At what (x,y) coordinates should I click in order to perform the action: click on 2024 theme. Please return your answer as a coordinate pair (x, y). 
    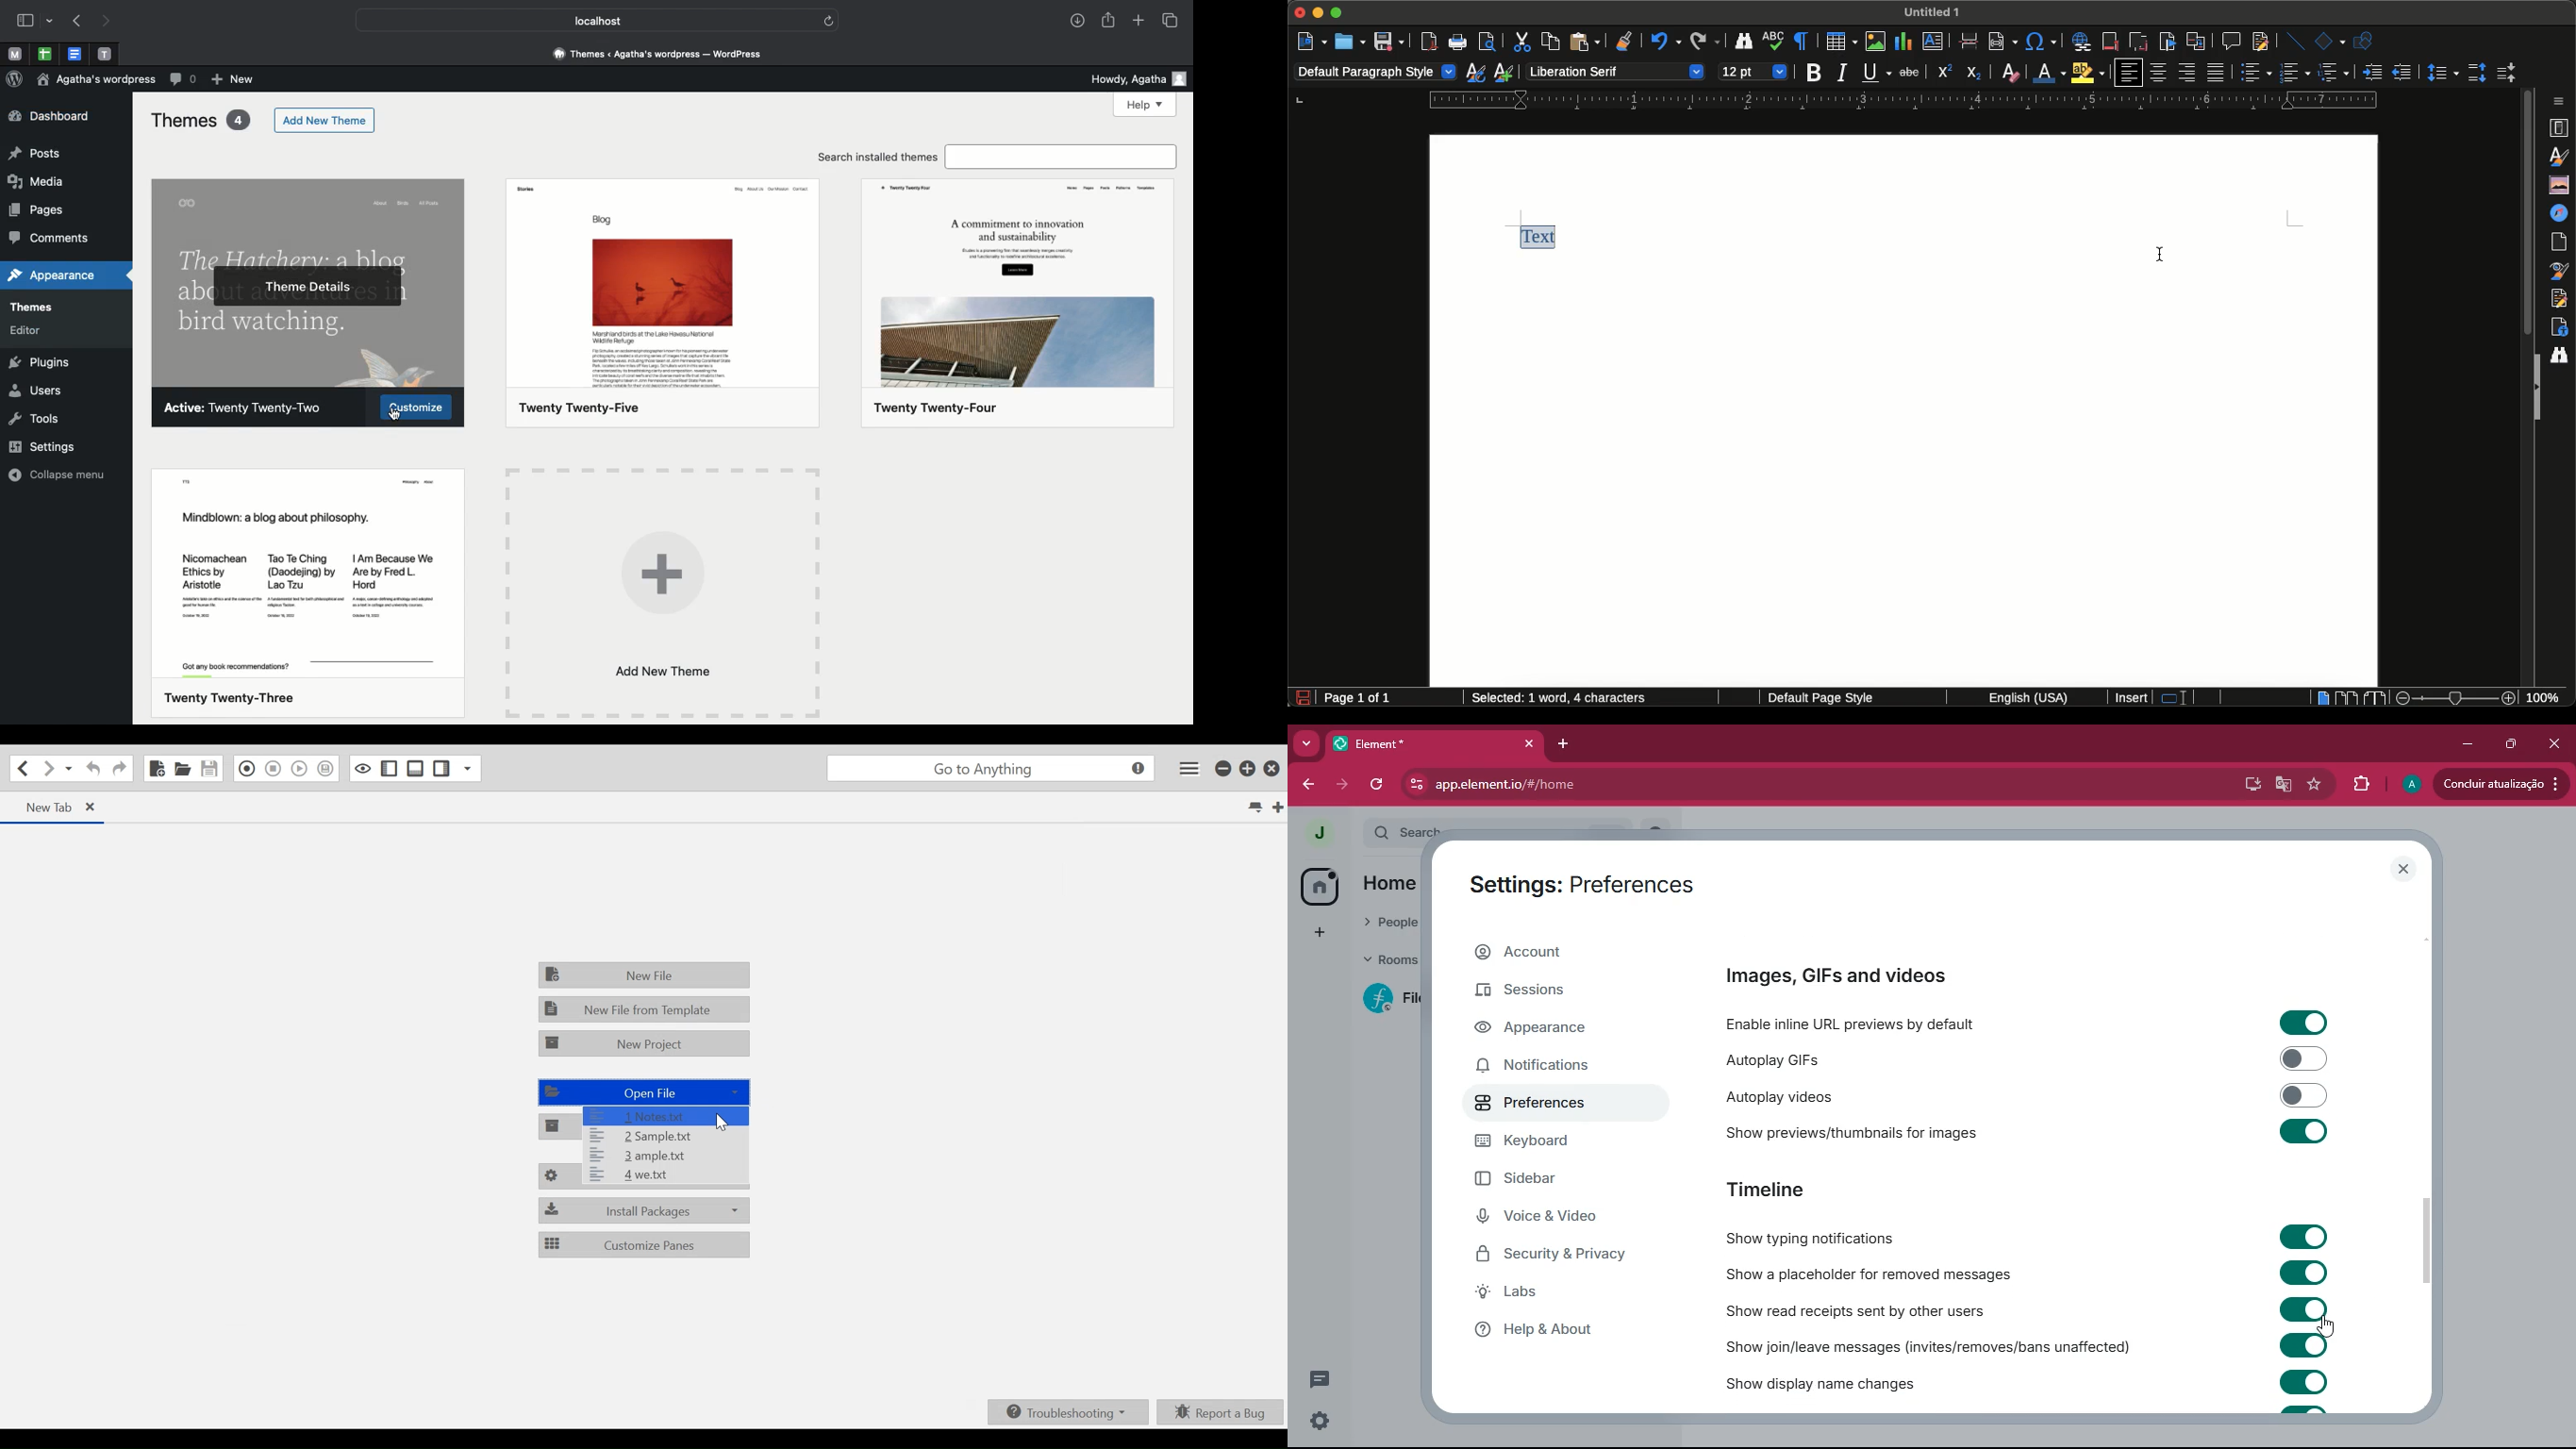
    Looking at the image, I should click on (1020, 303).